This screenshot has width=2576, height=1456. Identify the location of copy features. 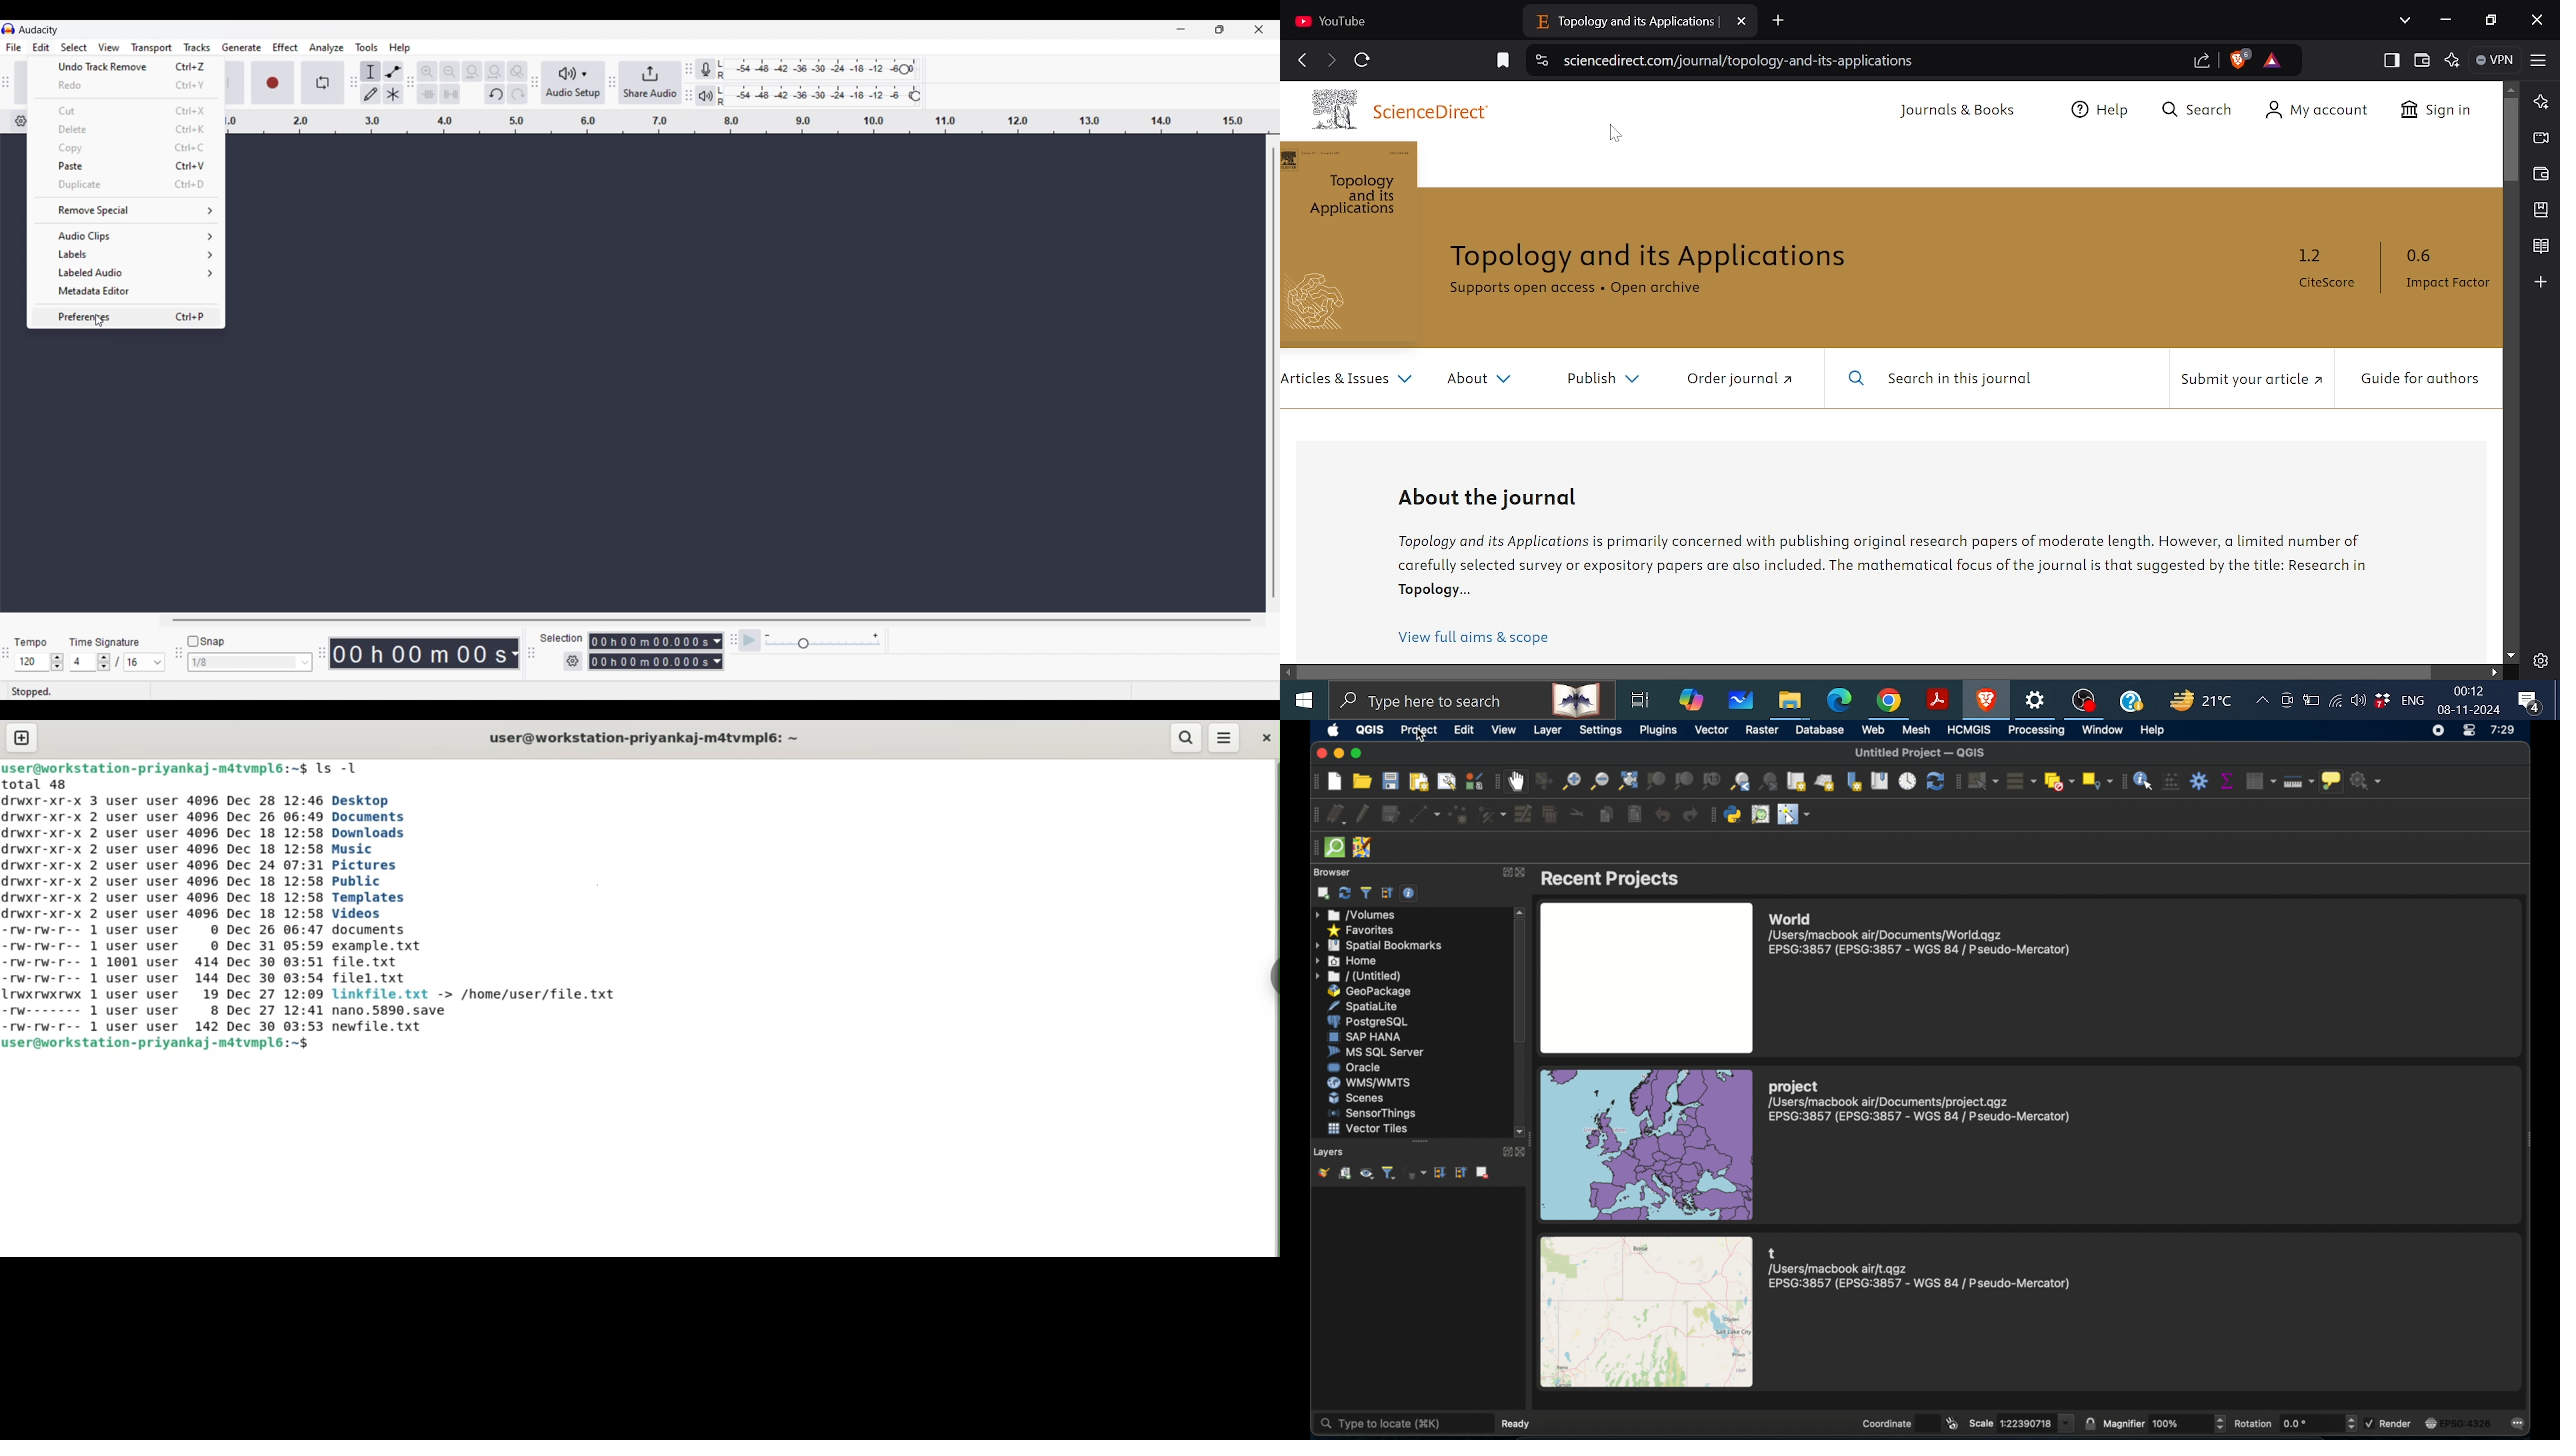
(1605, 815).